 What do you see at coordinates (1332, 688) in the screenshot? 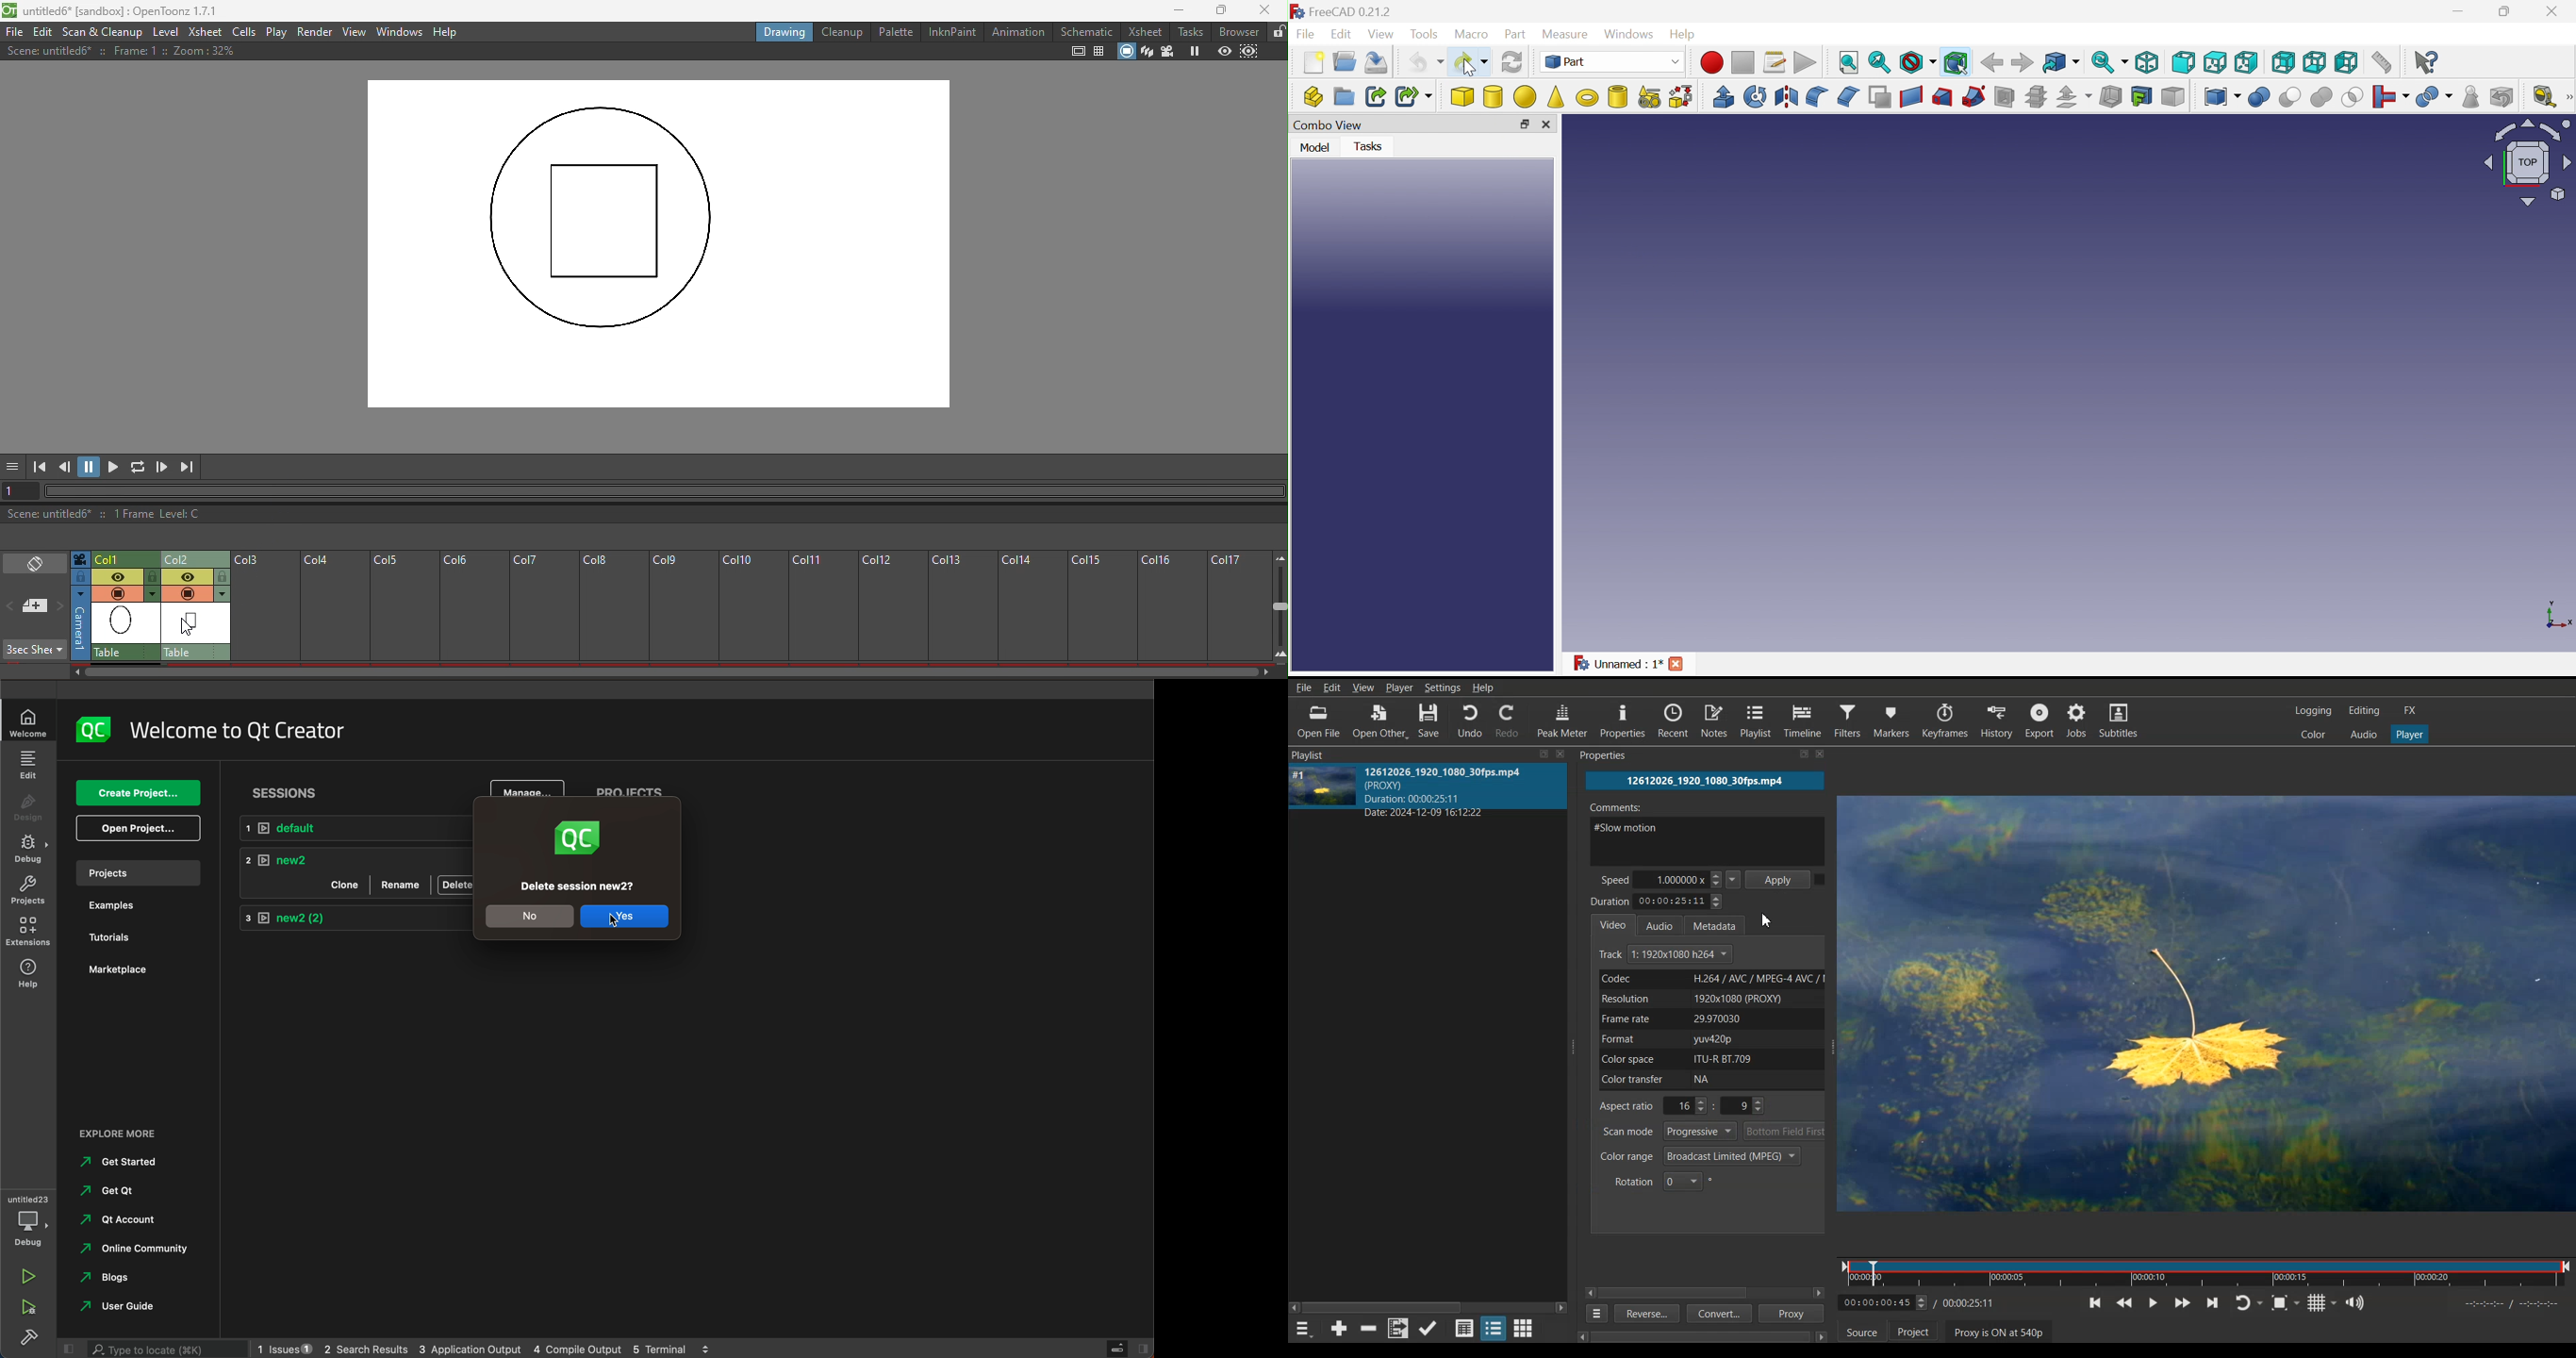
I see `Edit` at bounding box center [1332, 688].